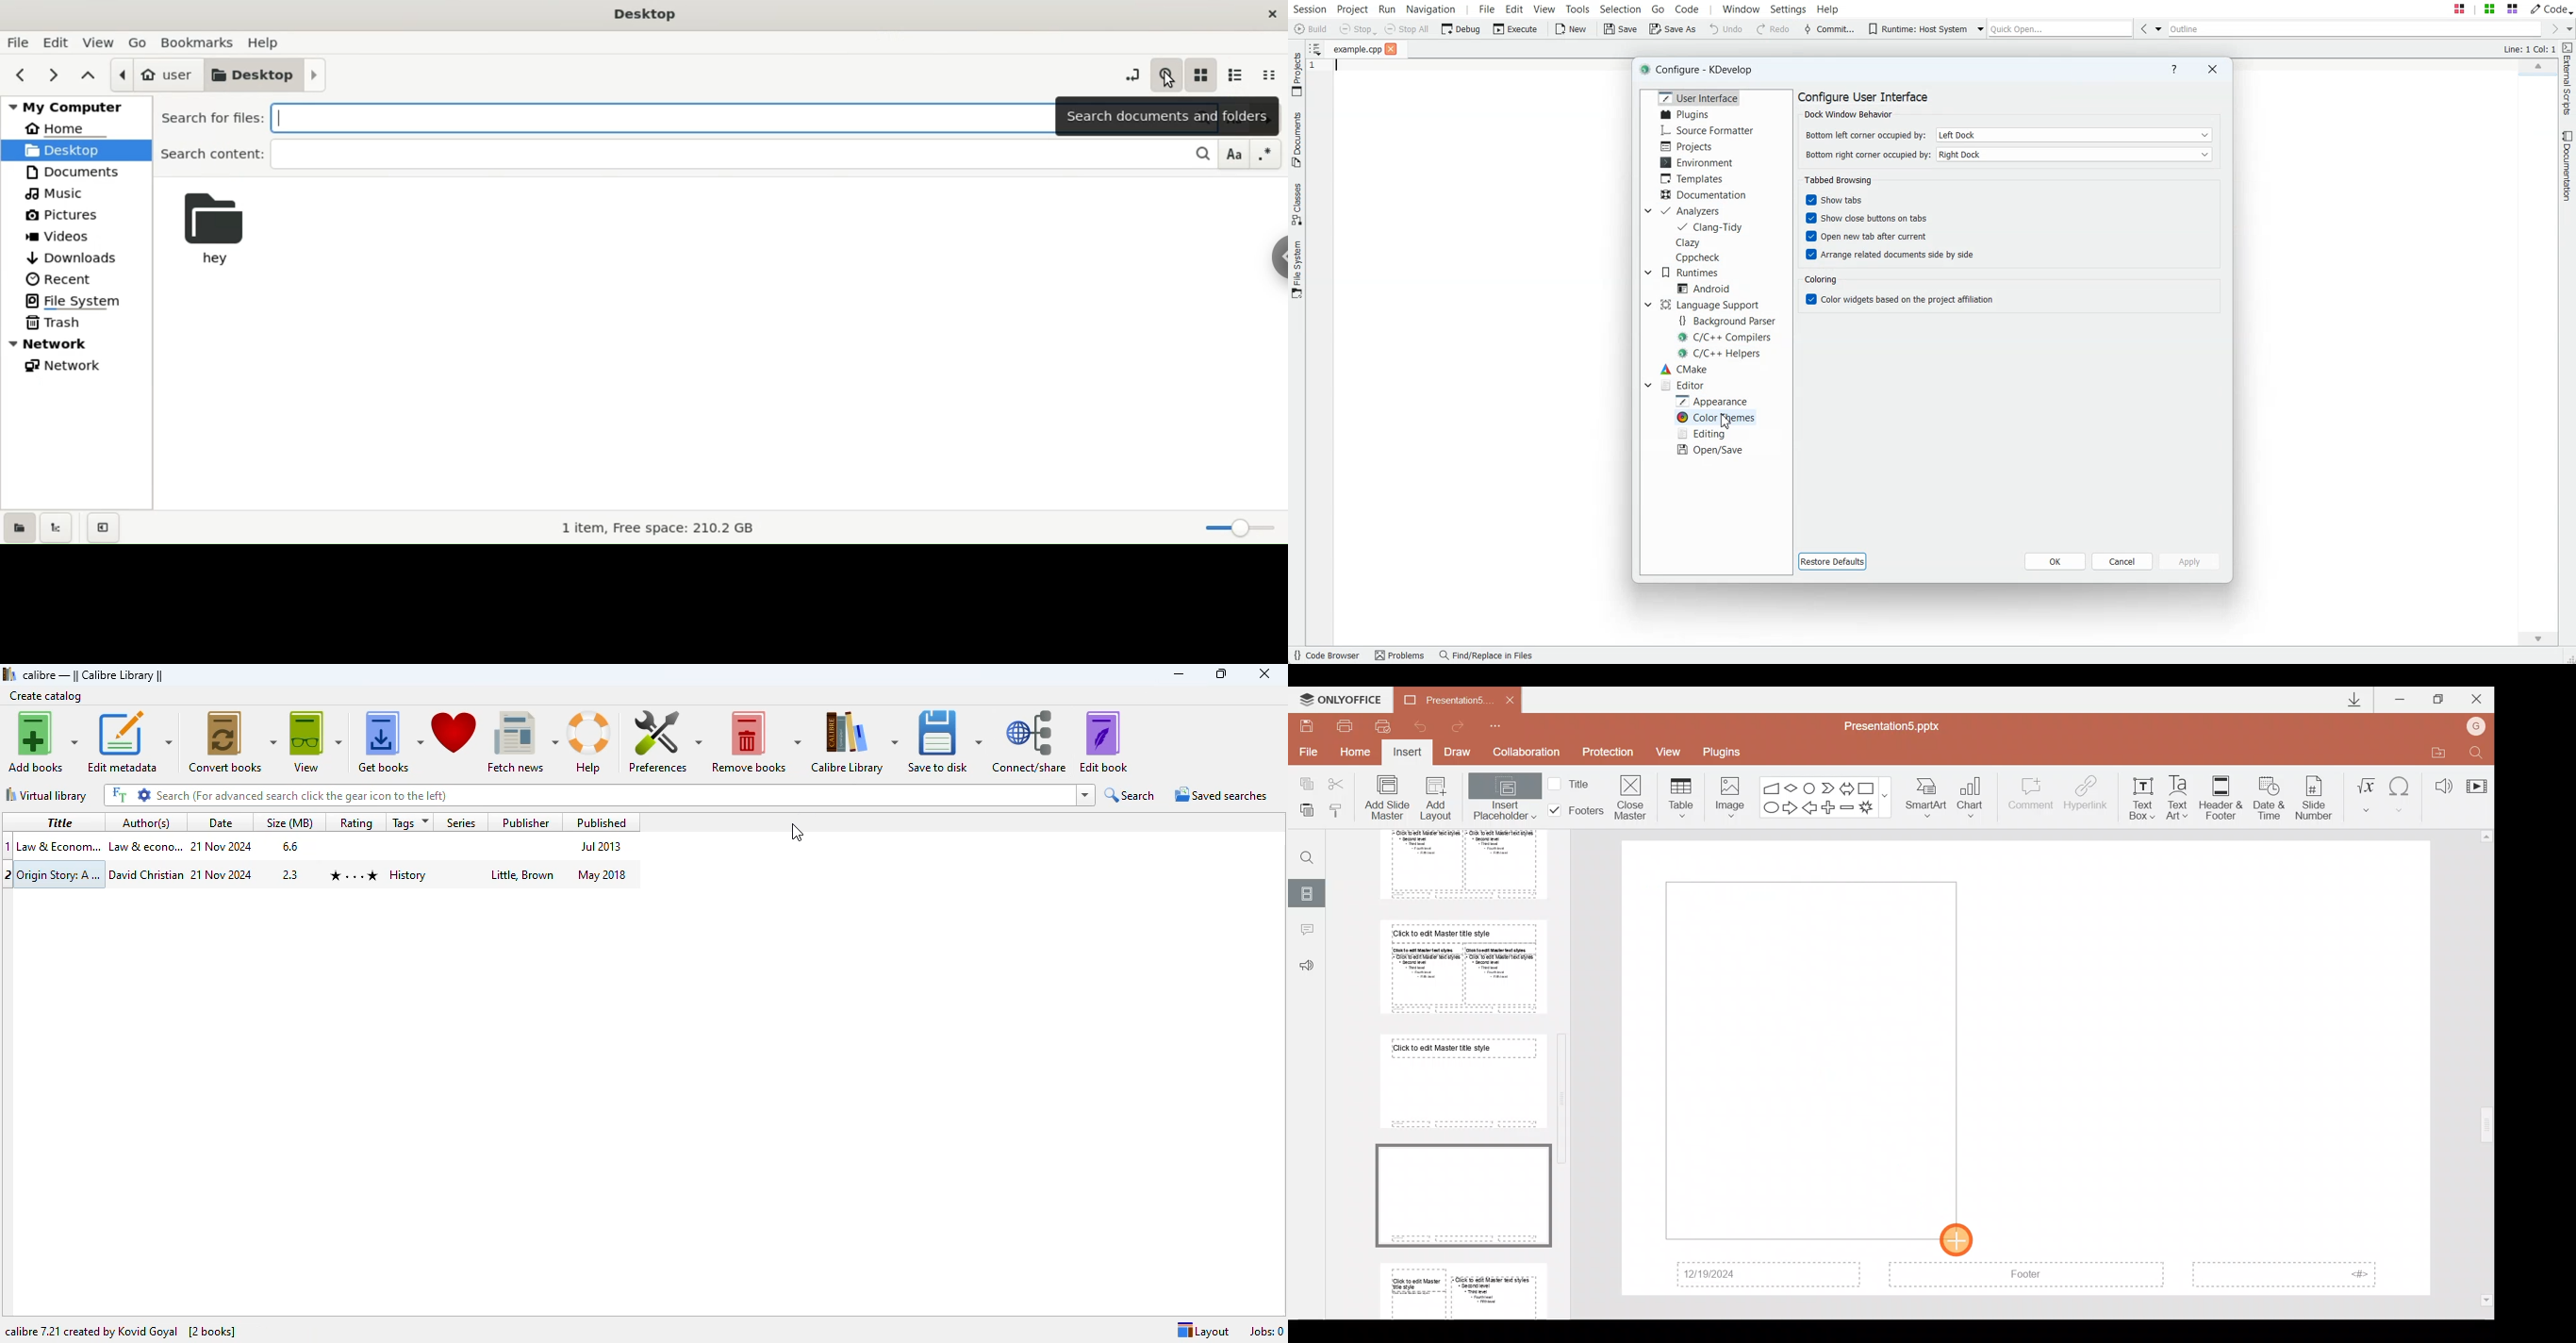  I want to click on New, so click(1572, 30).